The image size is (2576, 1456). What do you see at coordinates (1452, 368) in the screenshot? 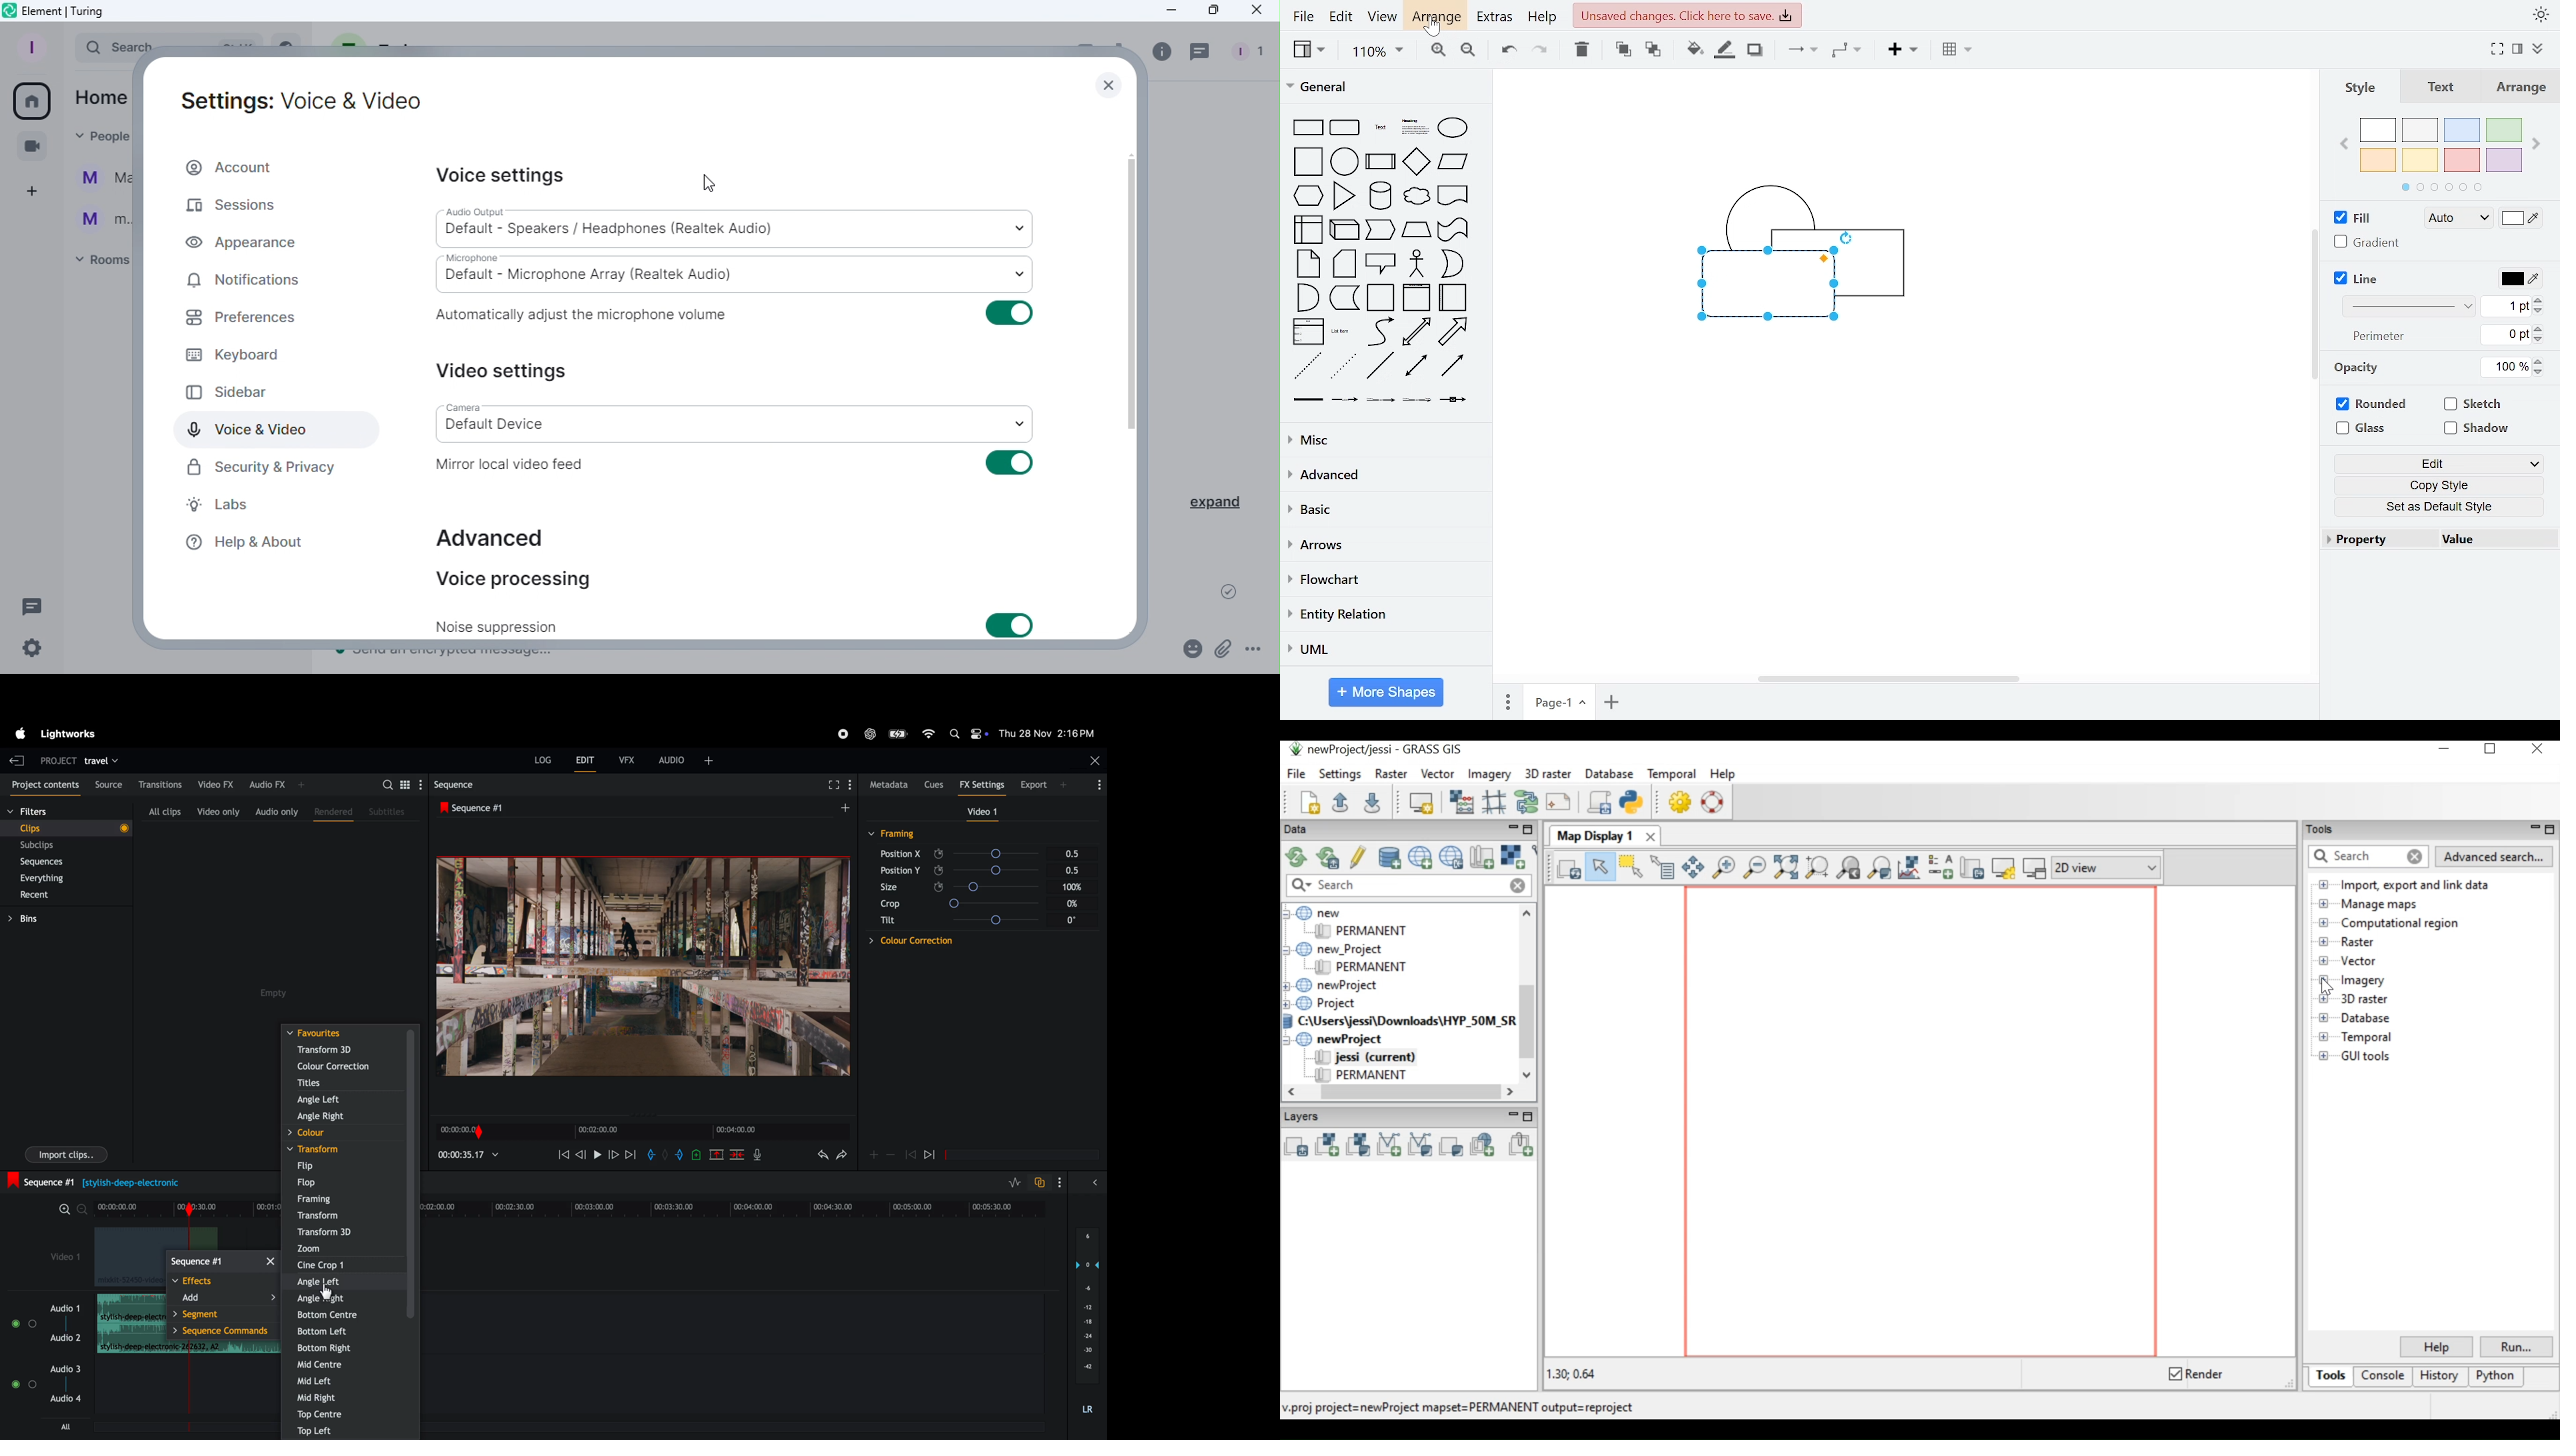
I see `directional connector` at bounding box center [1452, 368].